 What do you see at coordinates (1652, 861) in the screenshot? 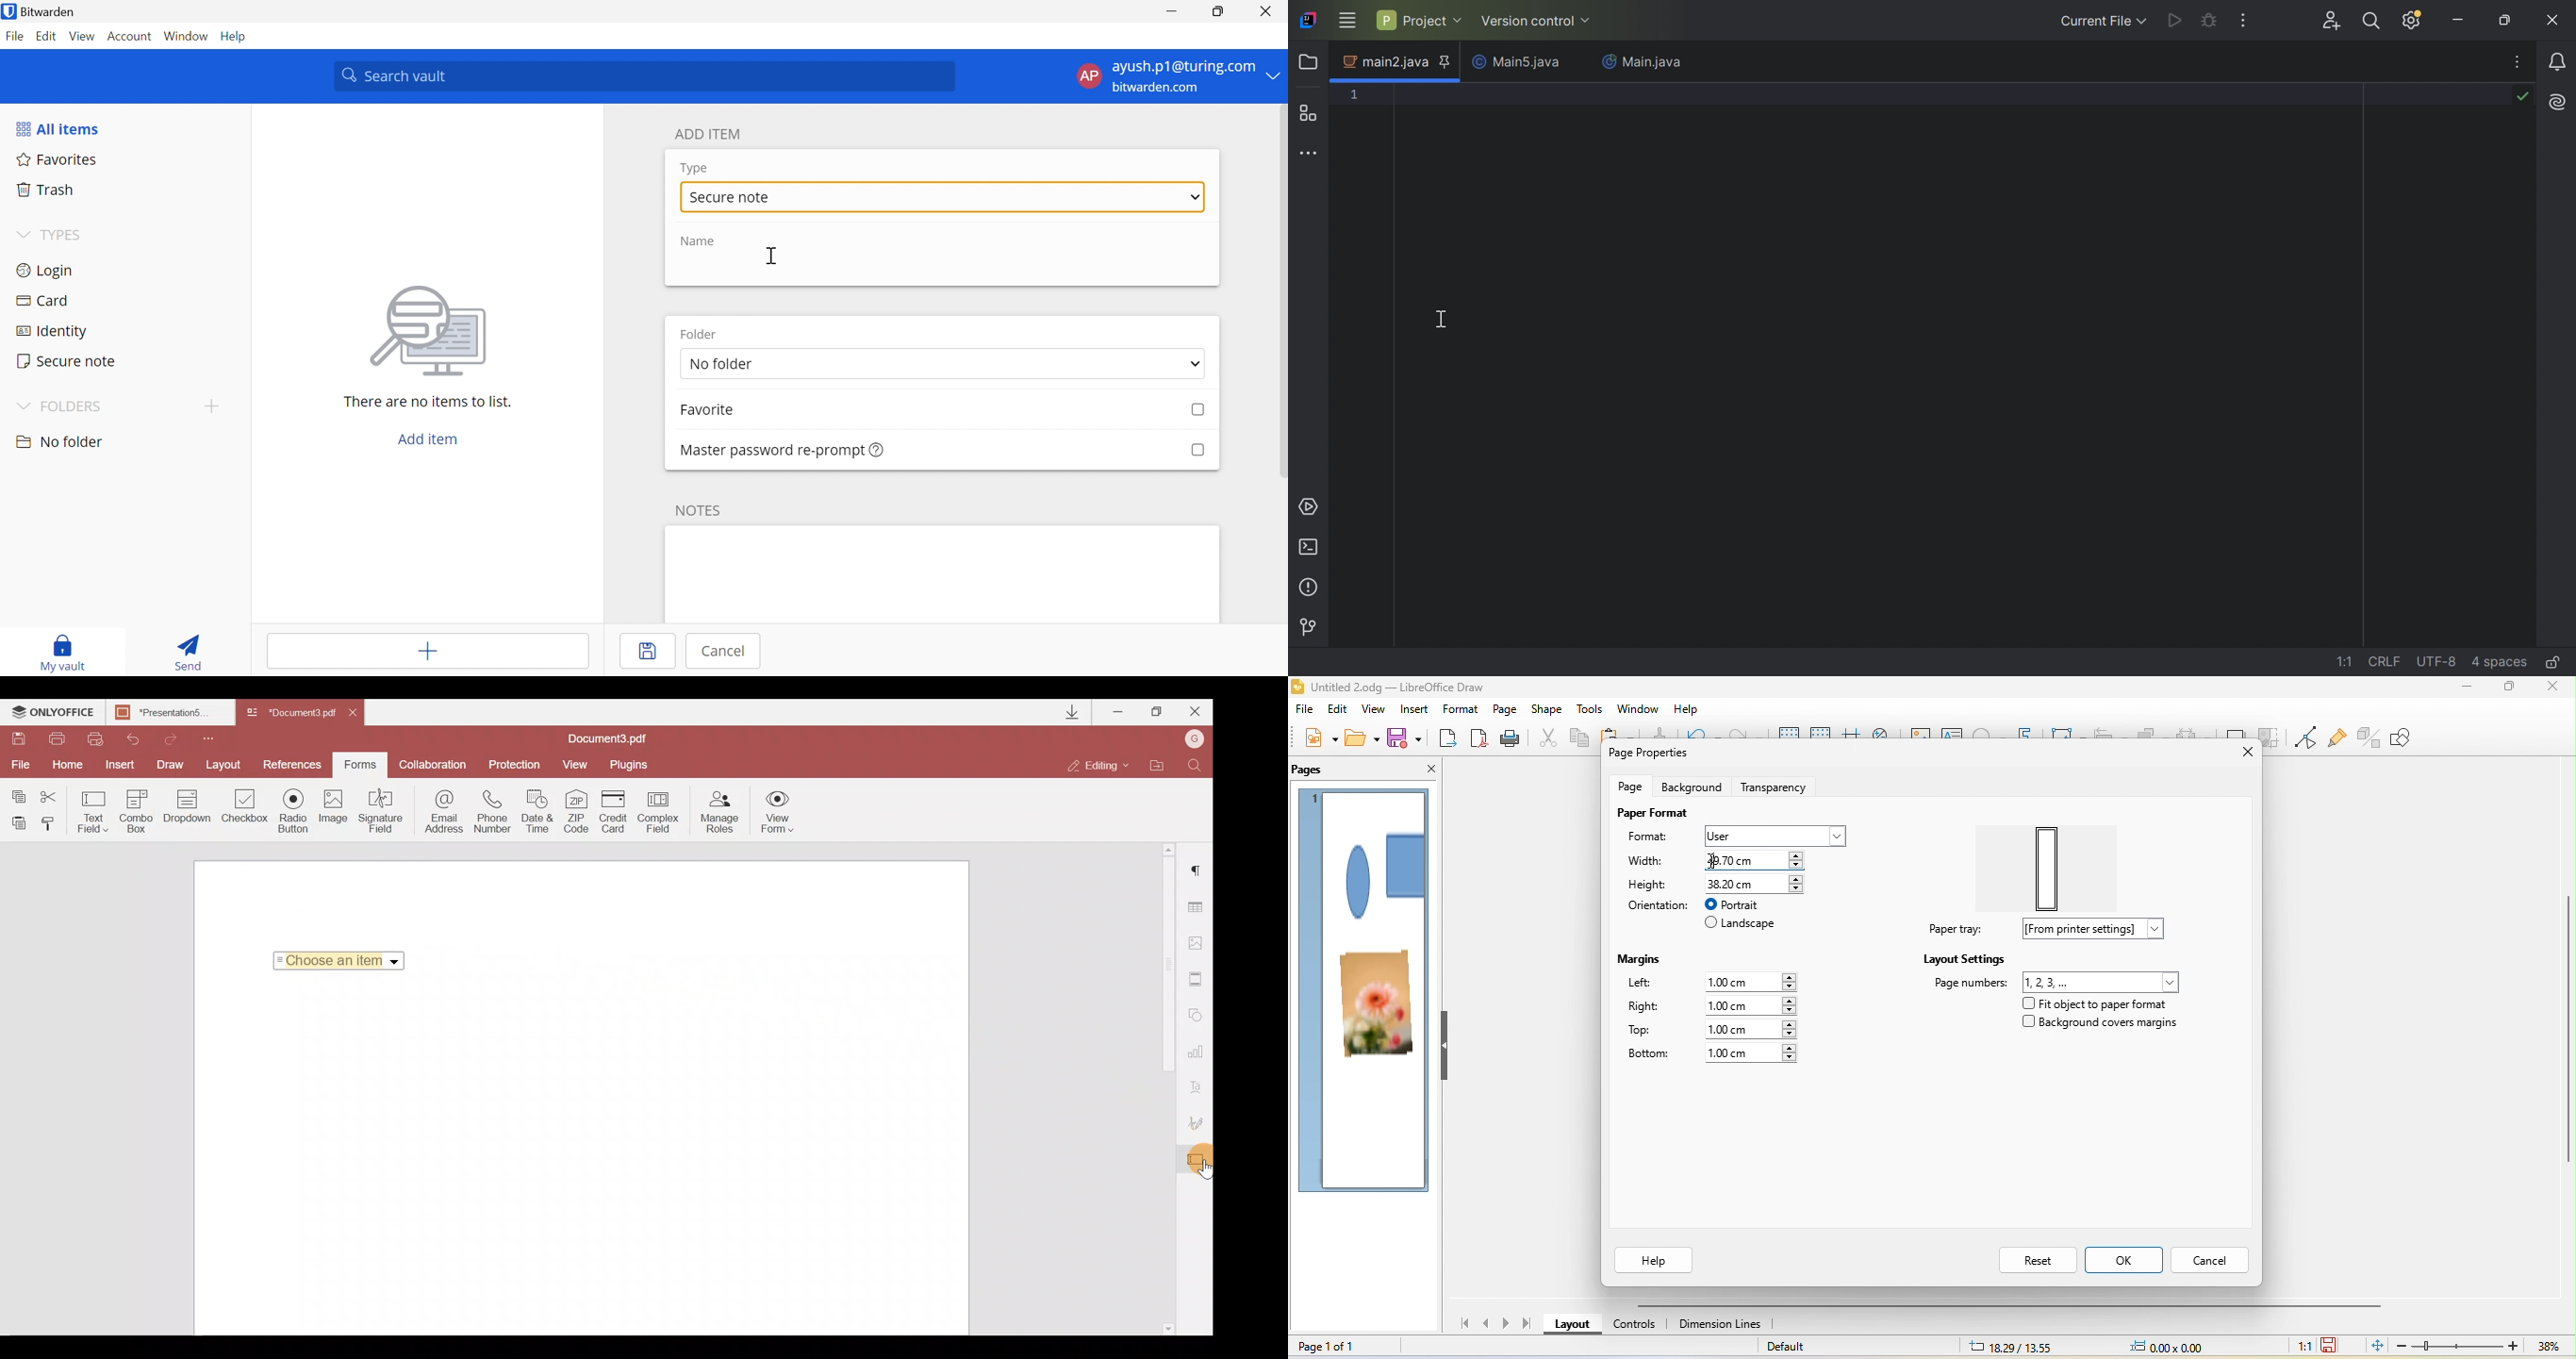
I see `width` at bounding box center [1652, 861].